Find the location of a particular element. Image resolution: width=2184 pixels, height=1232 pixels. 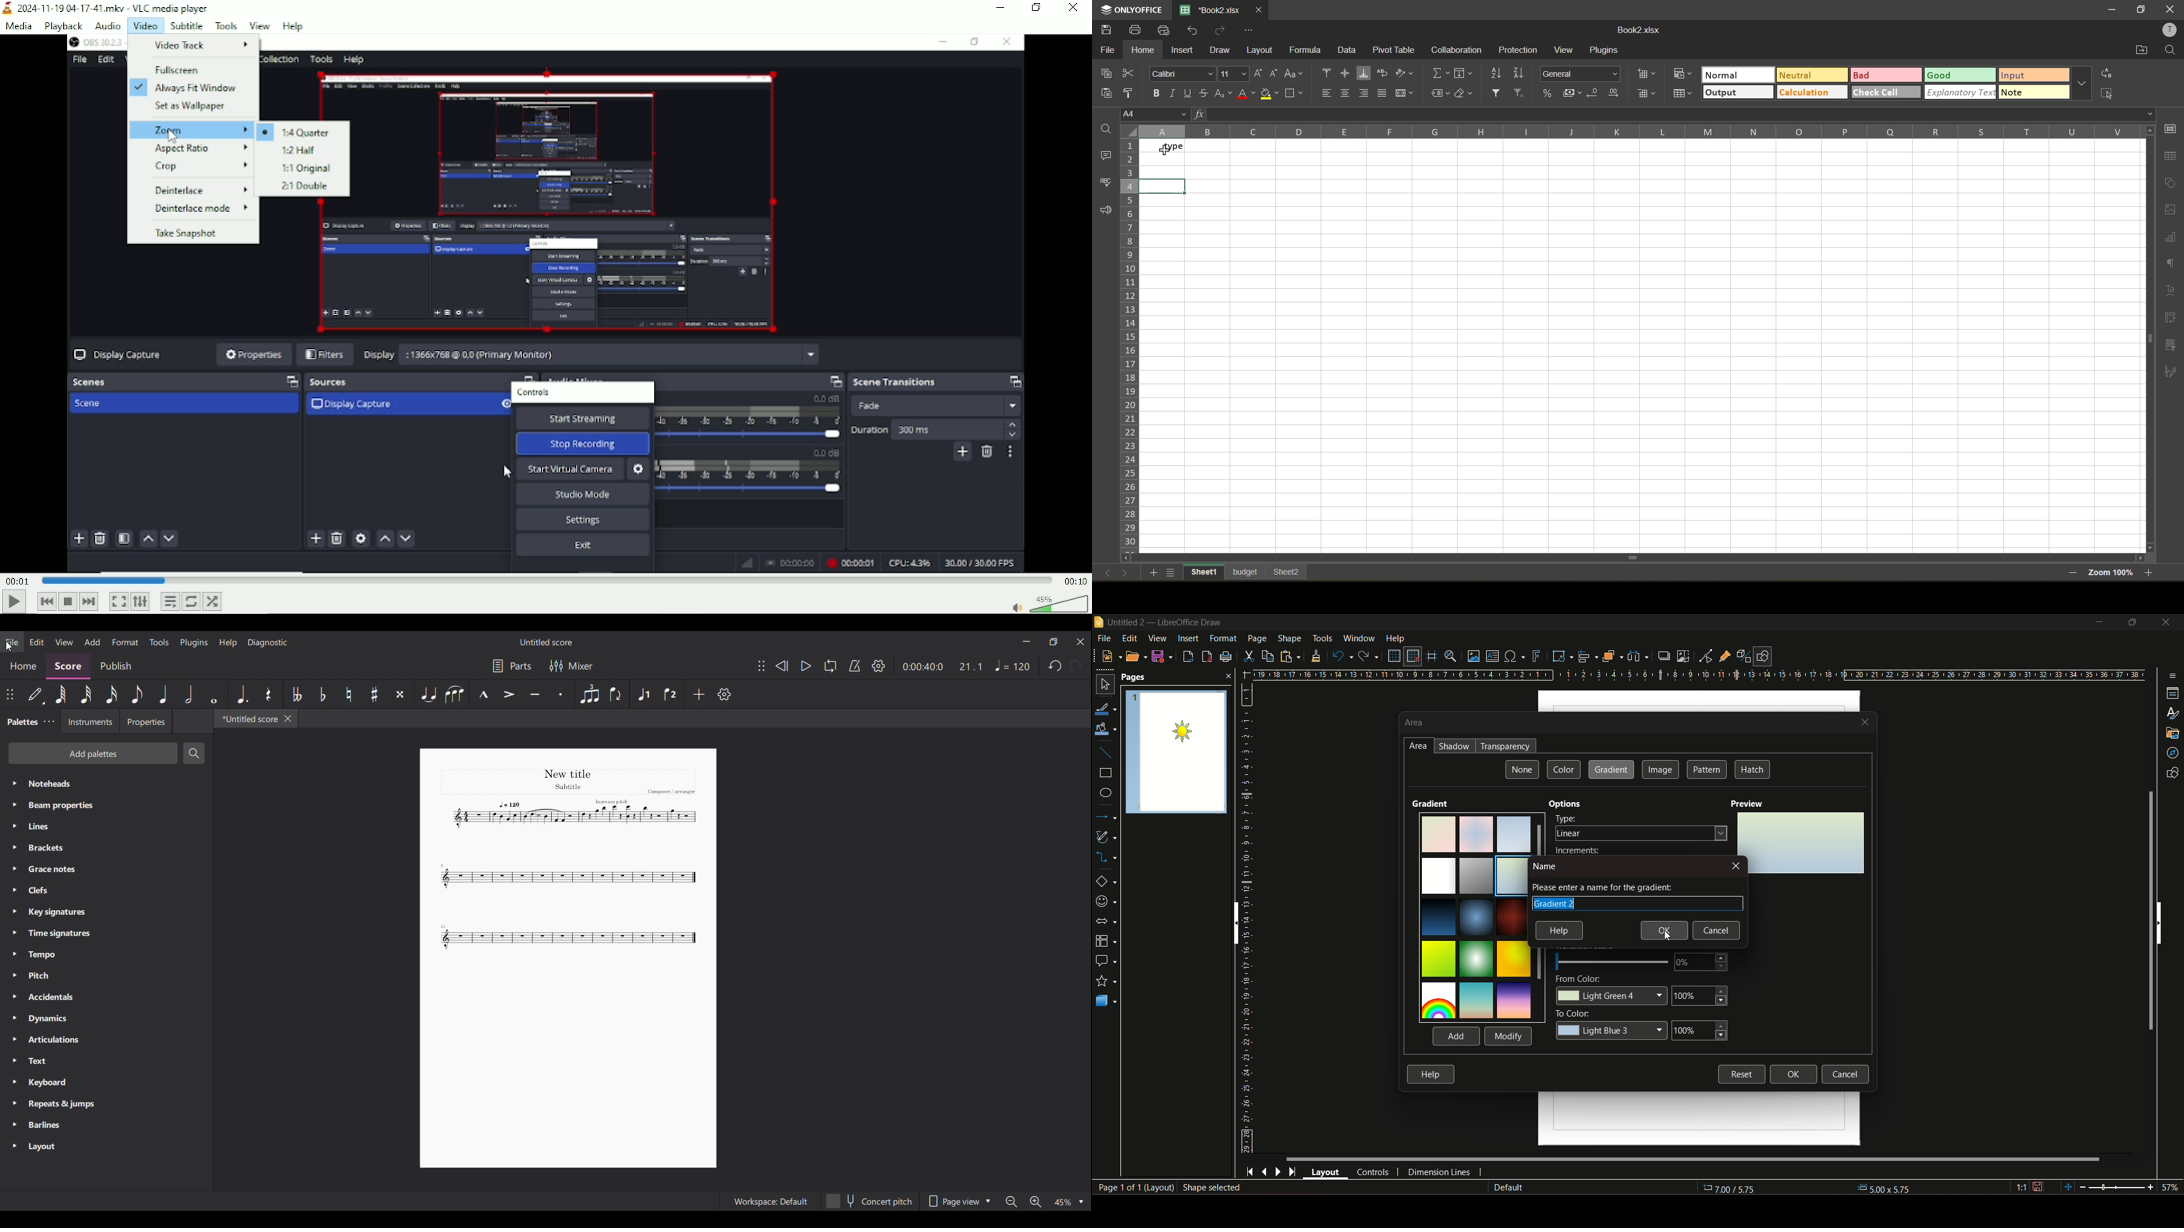

row numbers is located at coordinates (1130, 343).